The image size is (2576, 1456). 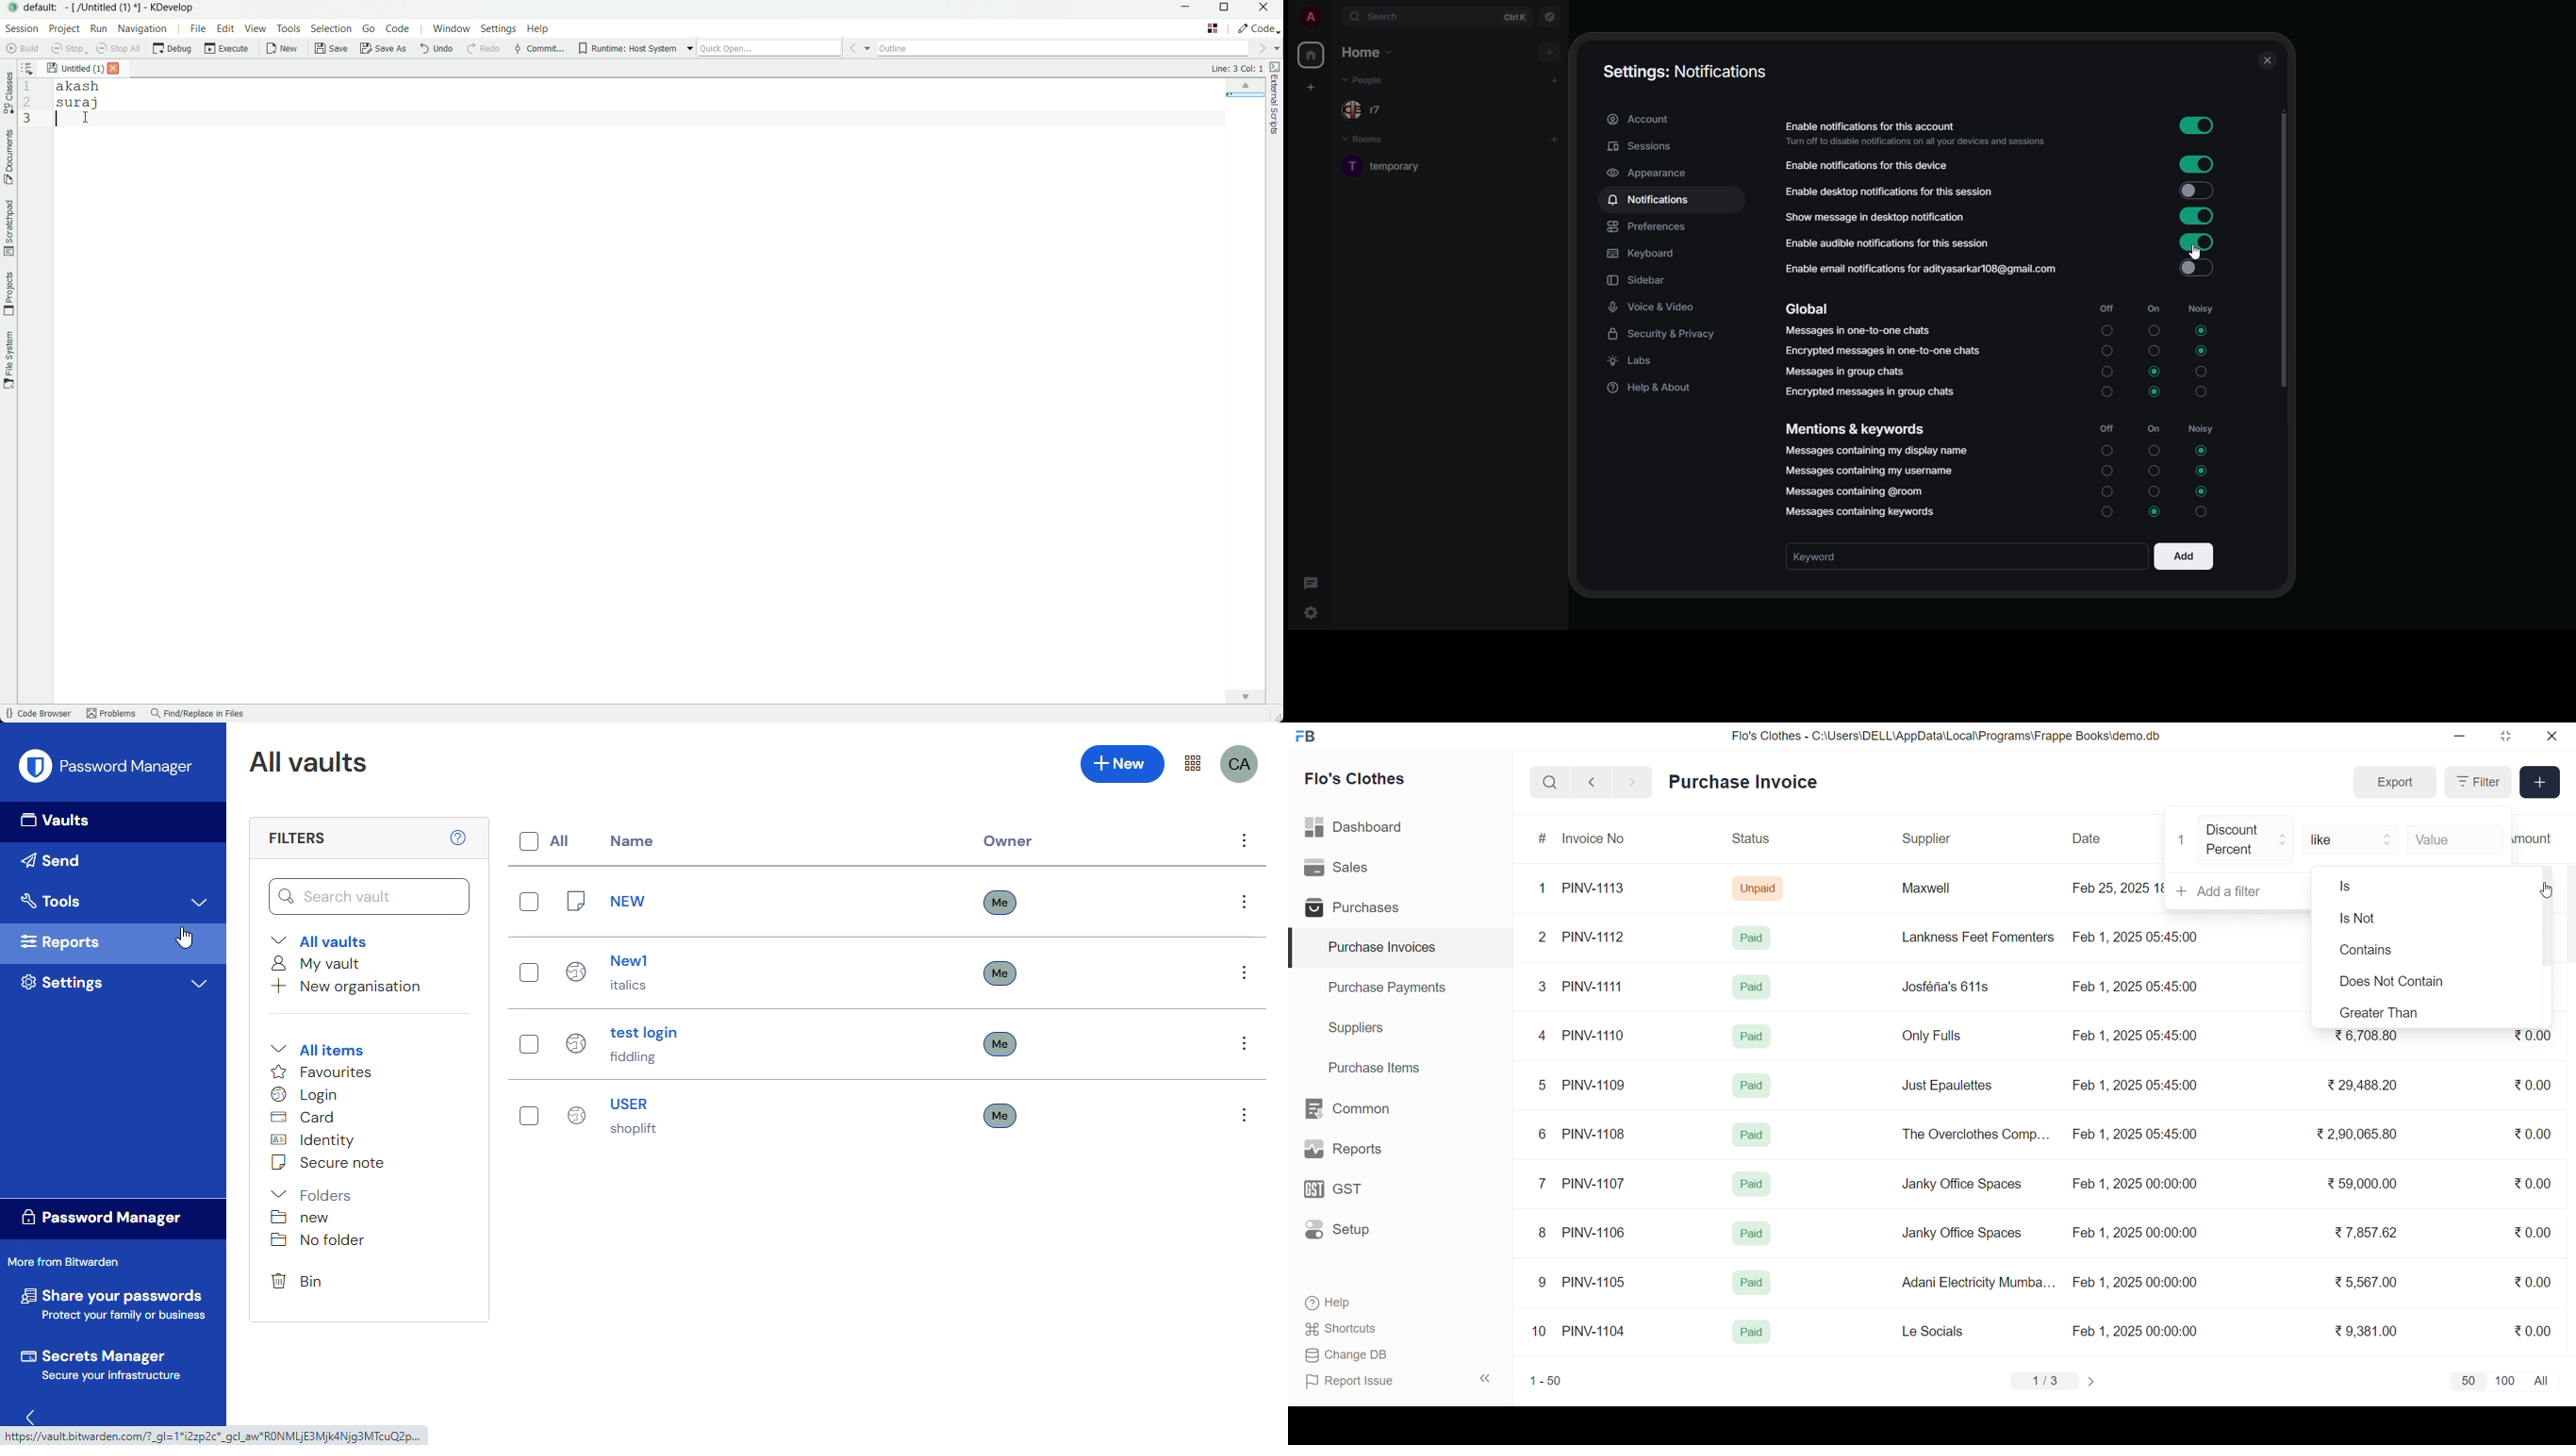 I want to click on Janky Office Spaces, so click(x=1963, y=1186).